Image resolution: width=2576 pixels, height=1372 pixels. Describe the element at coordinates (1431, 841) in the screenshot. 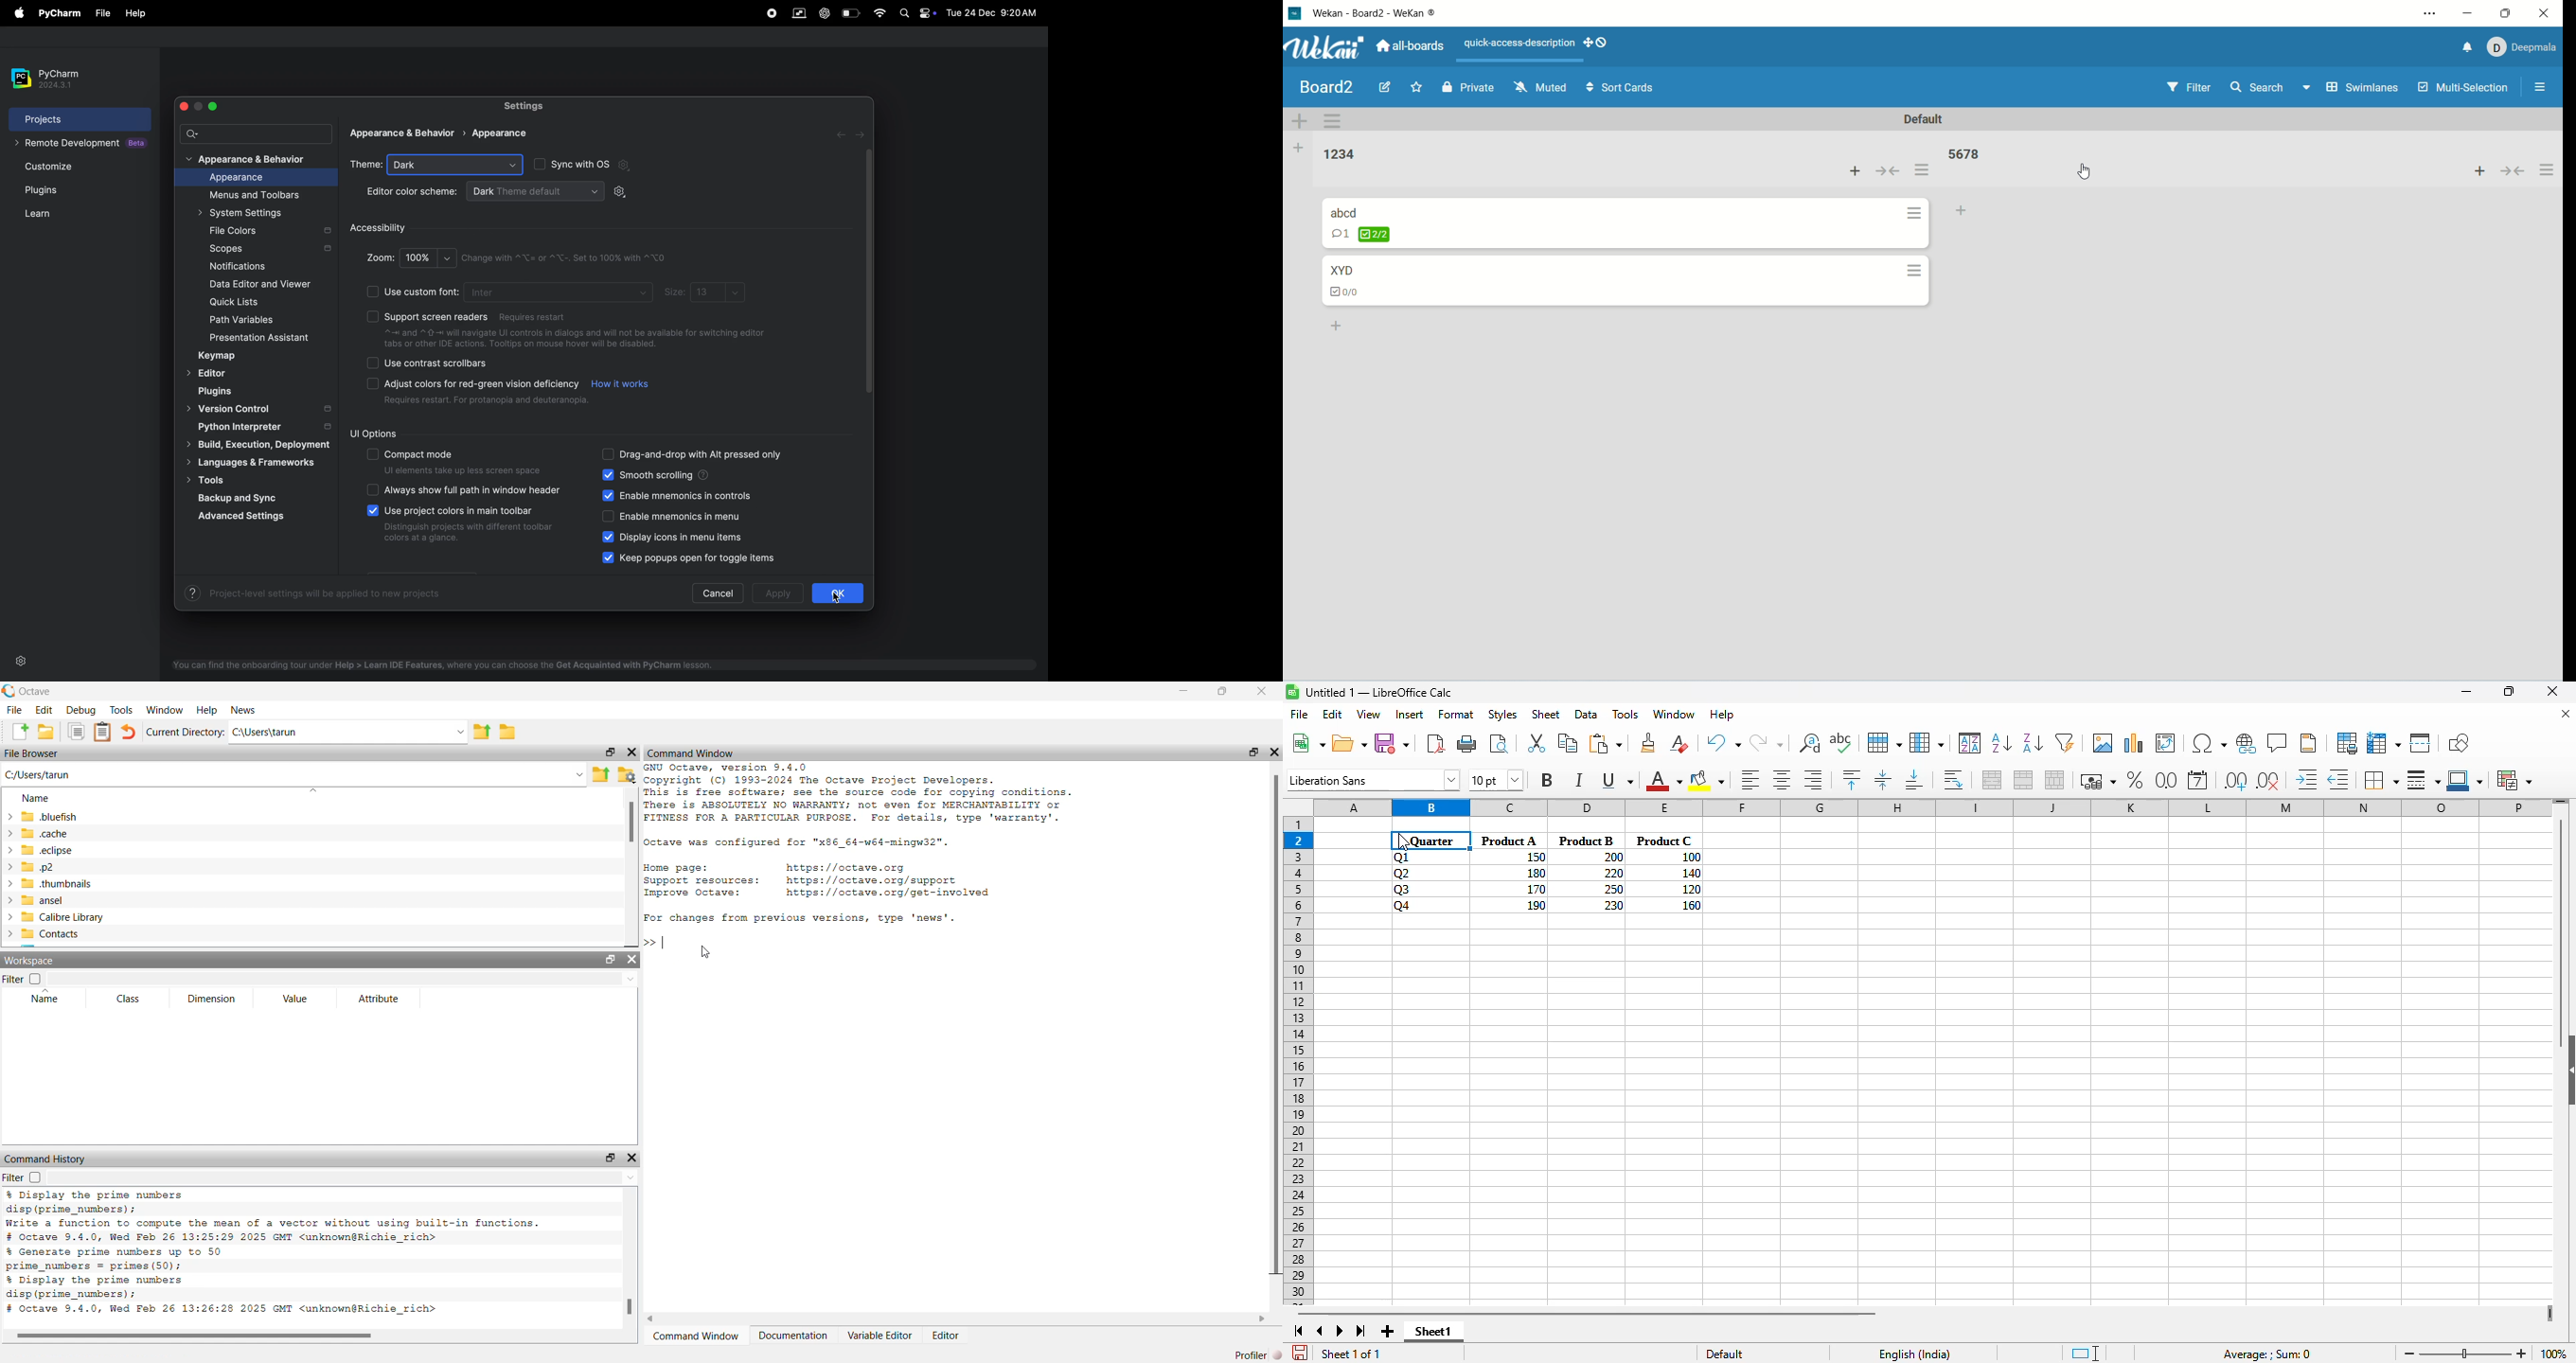

I see `Quarter/Cell selected` at that location.